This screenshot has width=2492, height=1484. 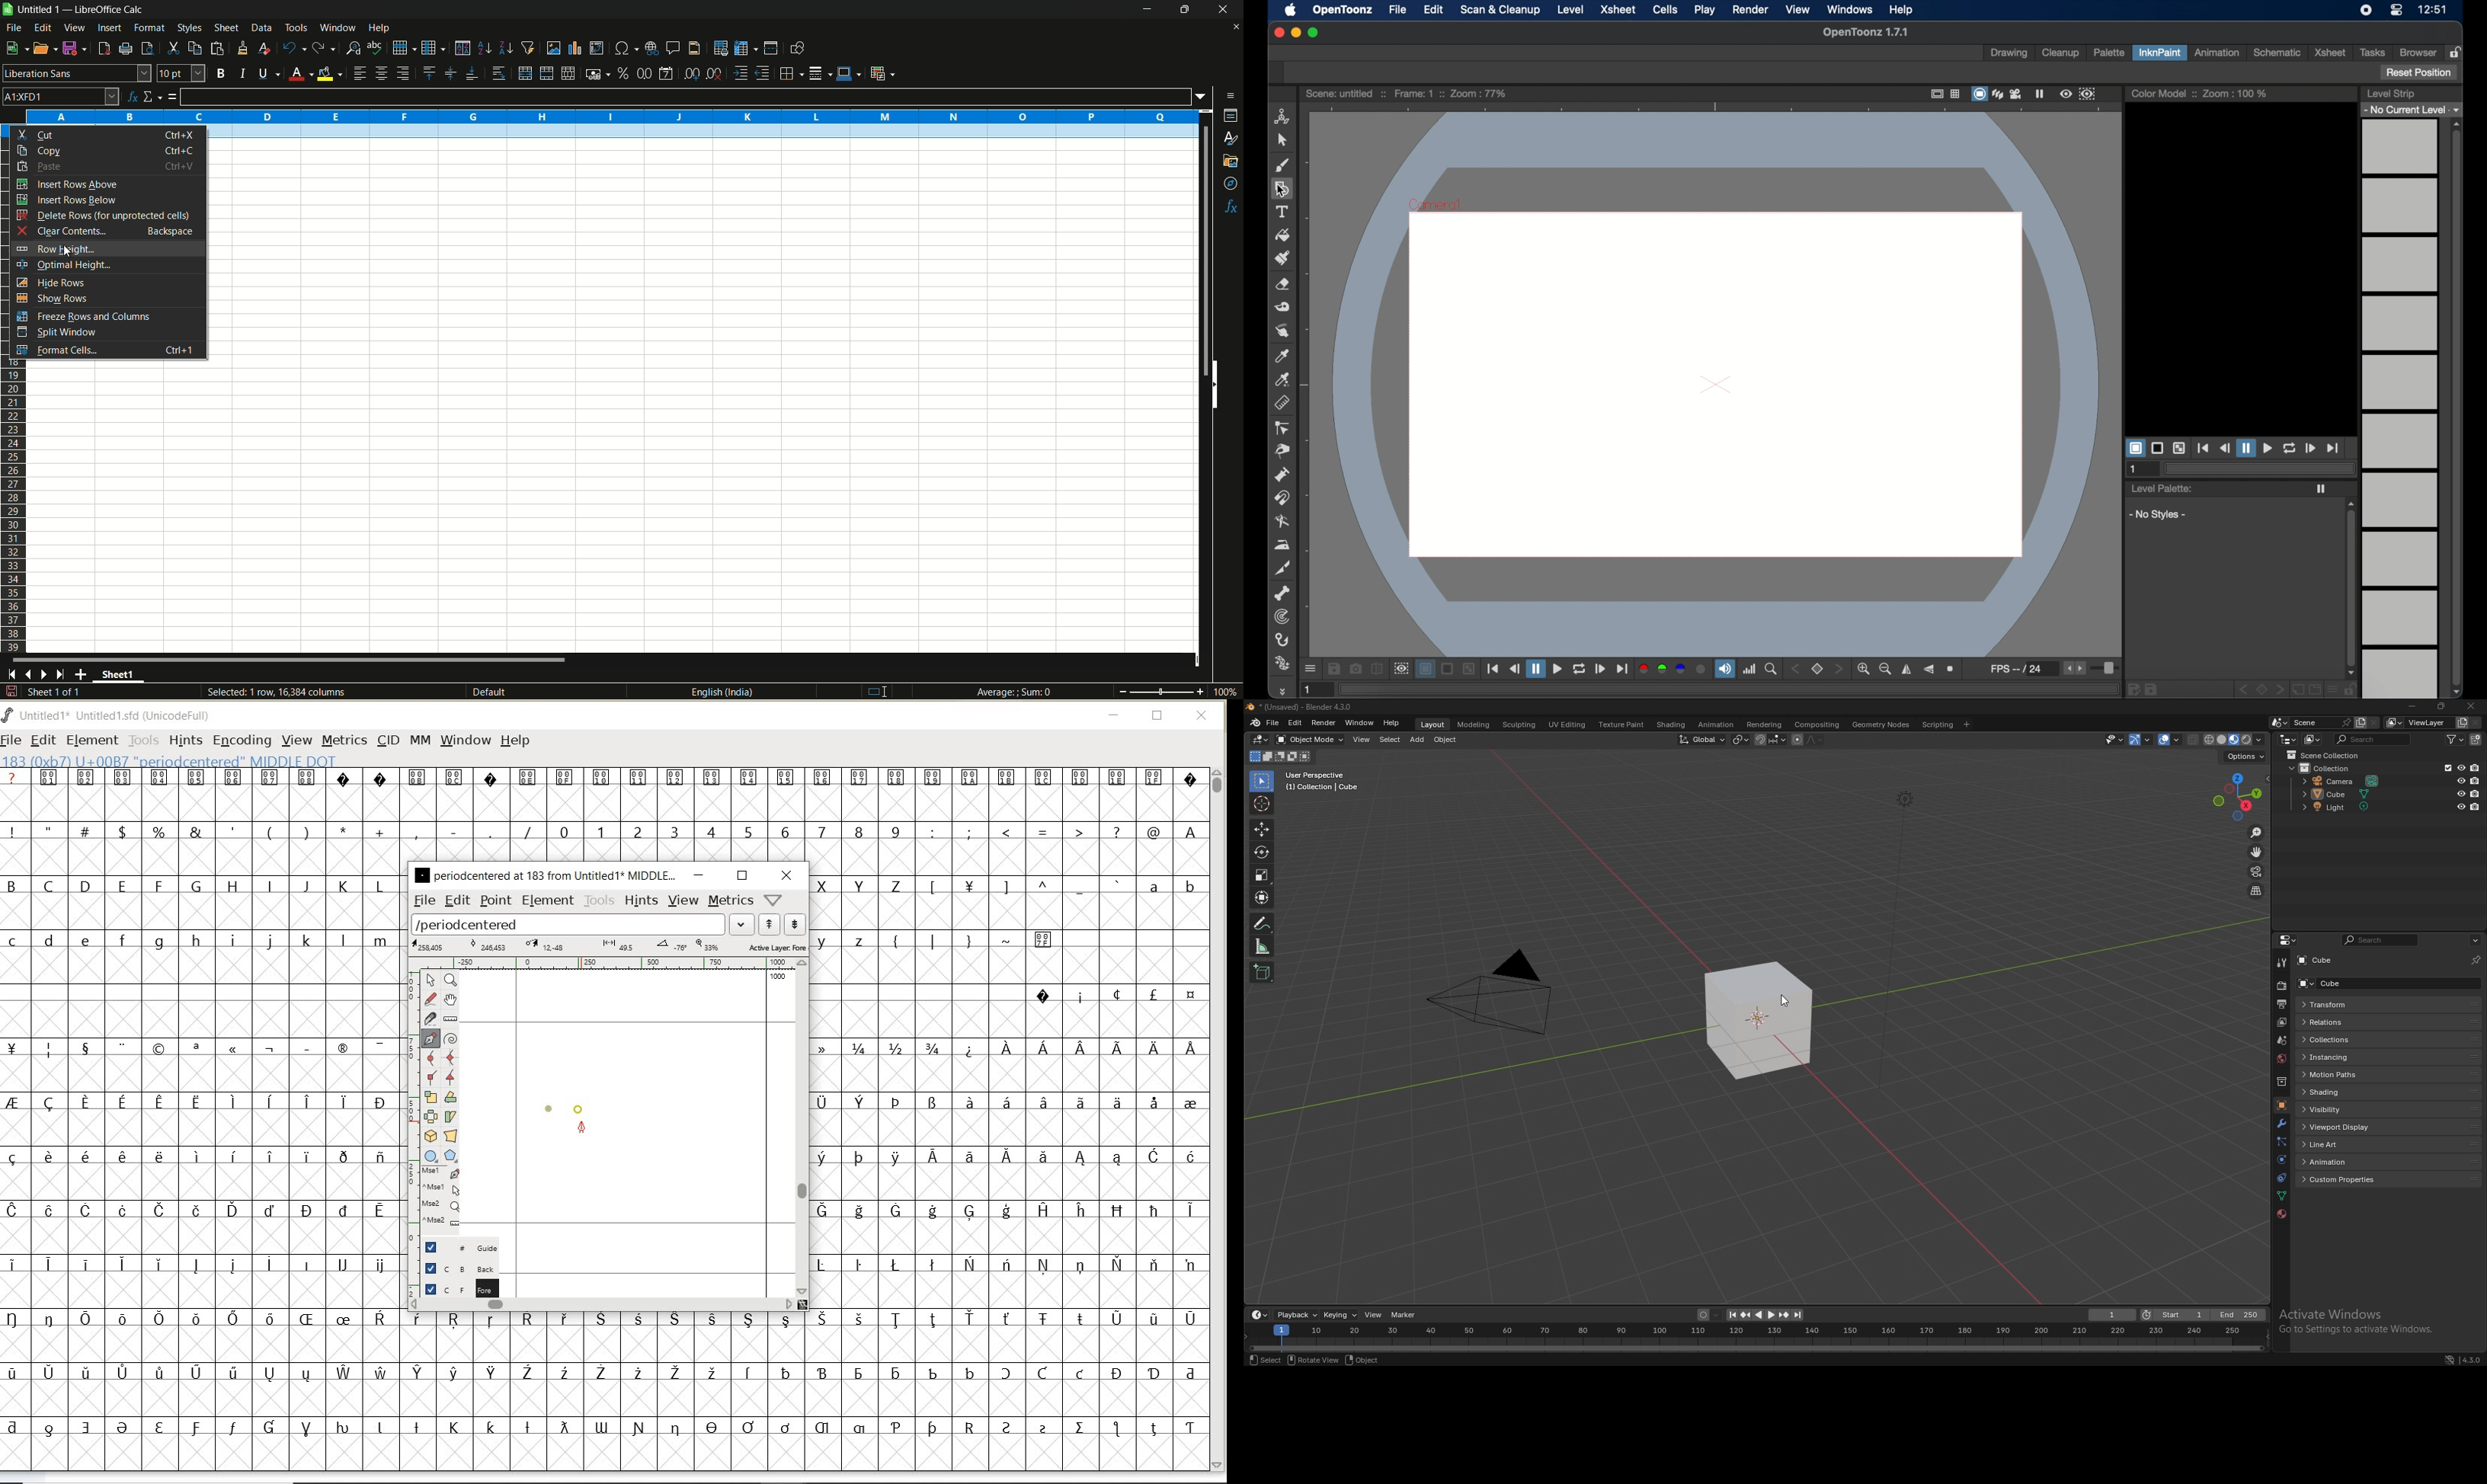 I want to click on add a curve point always either horizontal or vertical, so click(x=450, y=1056).